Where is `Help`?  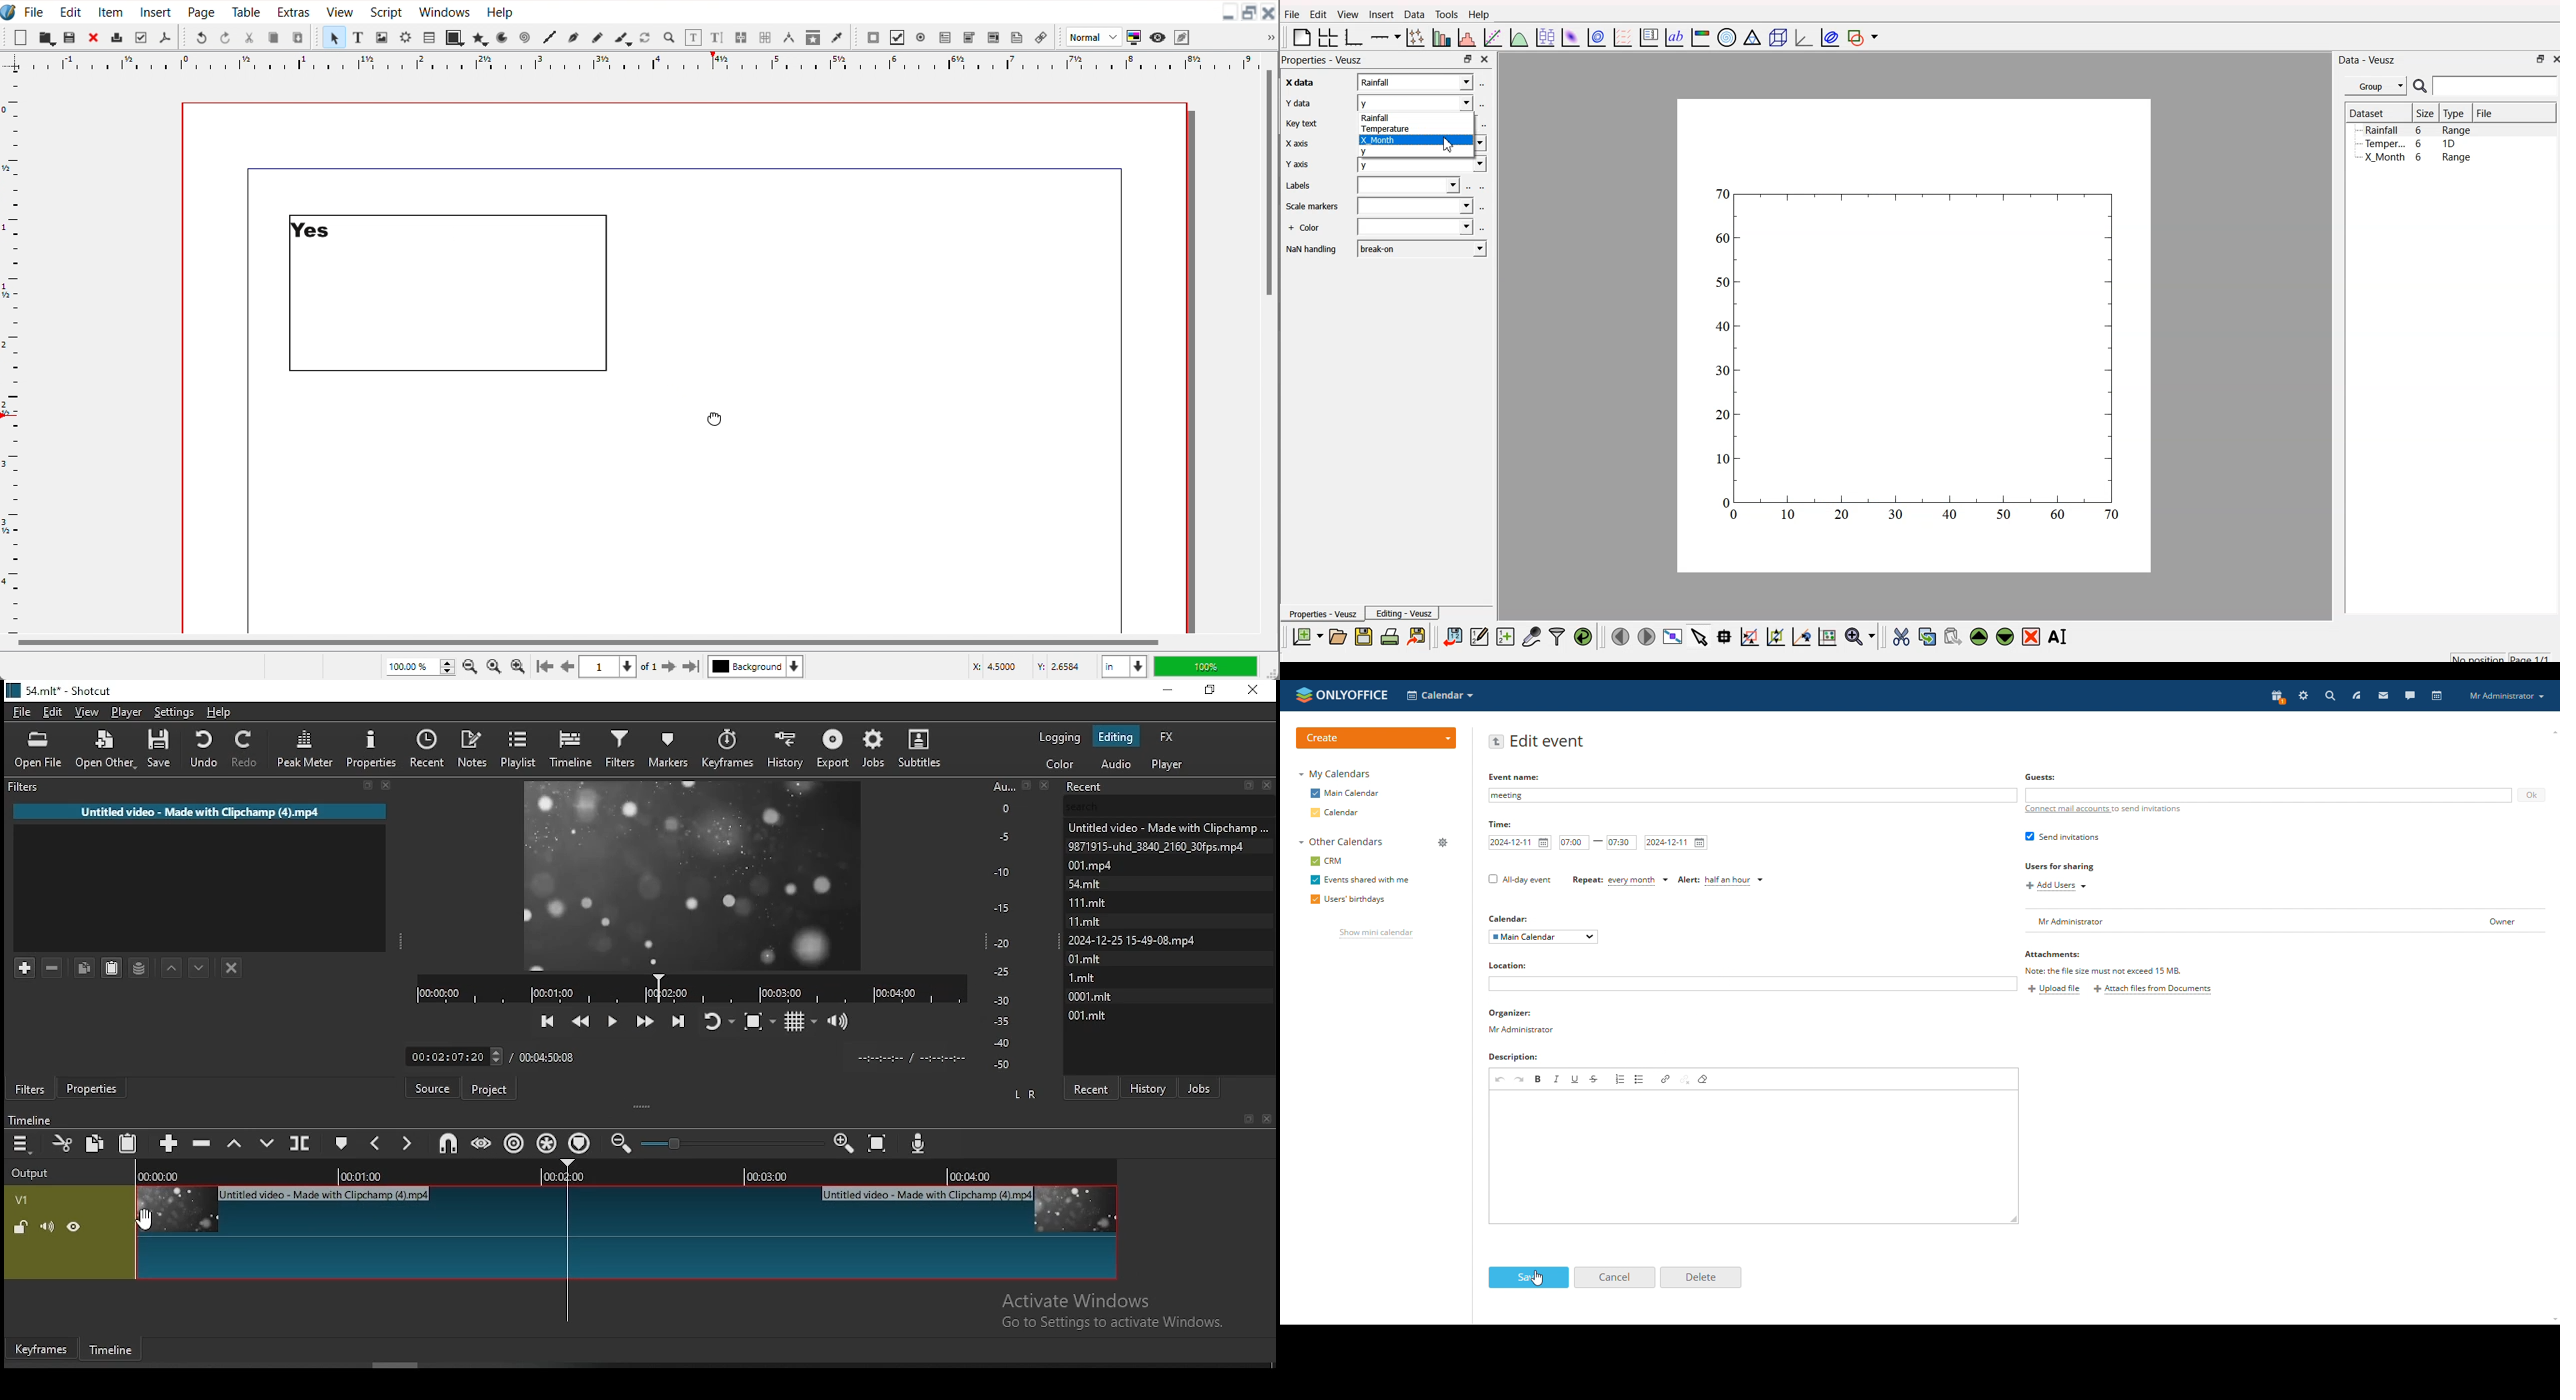 Help is located at coordinates (499, 11).